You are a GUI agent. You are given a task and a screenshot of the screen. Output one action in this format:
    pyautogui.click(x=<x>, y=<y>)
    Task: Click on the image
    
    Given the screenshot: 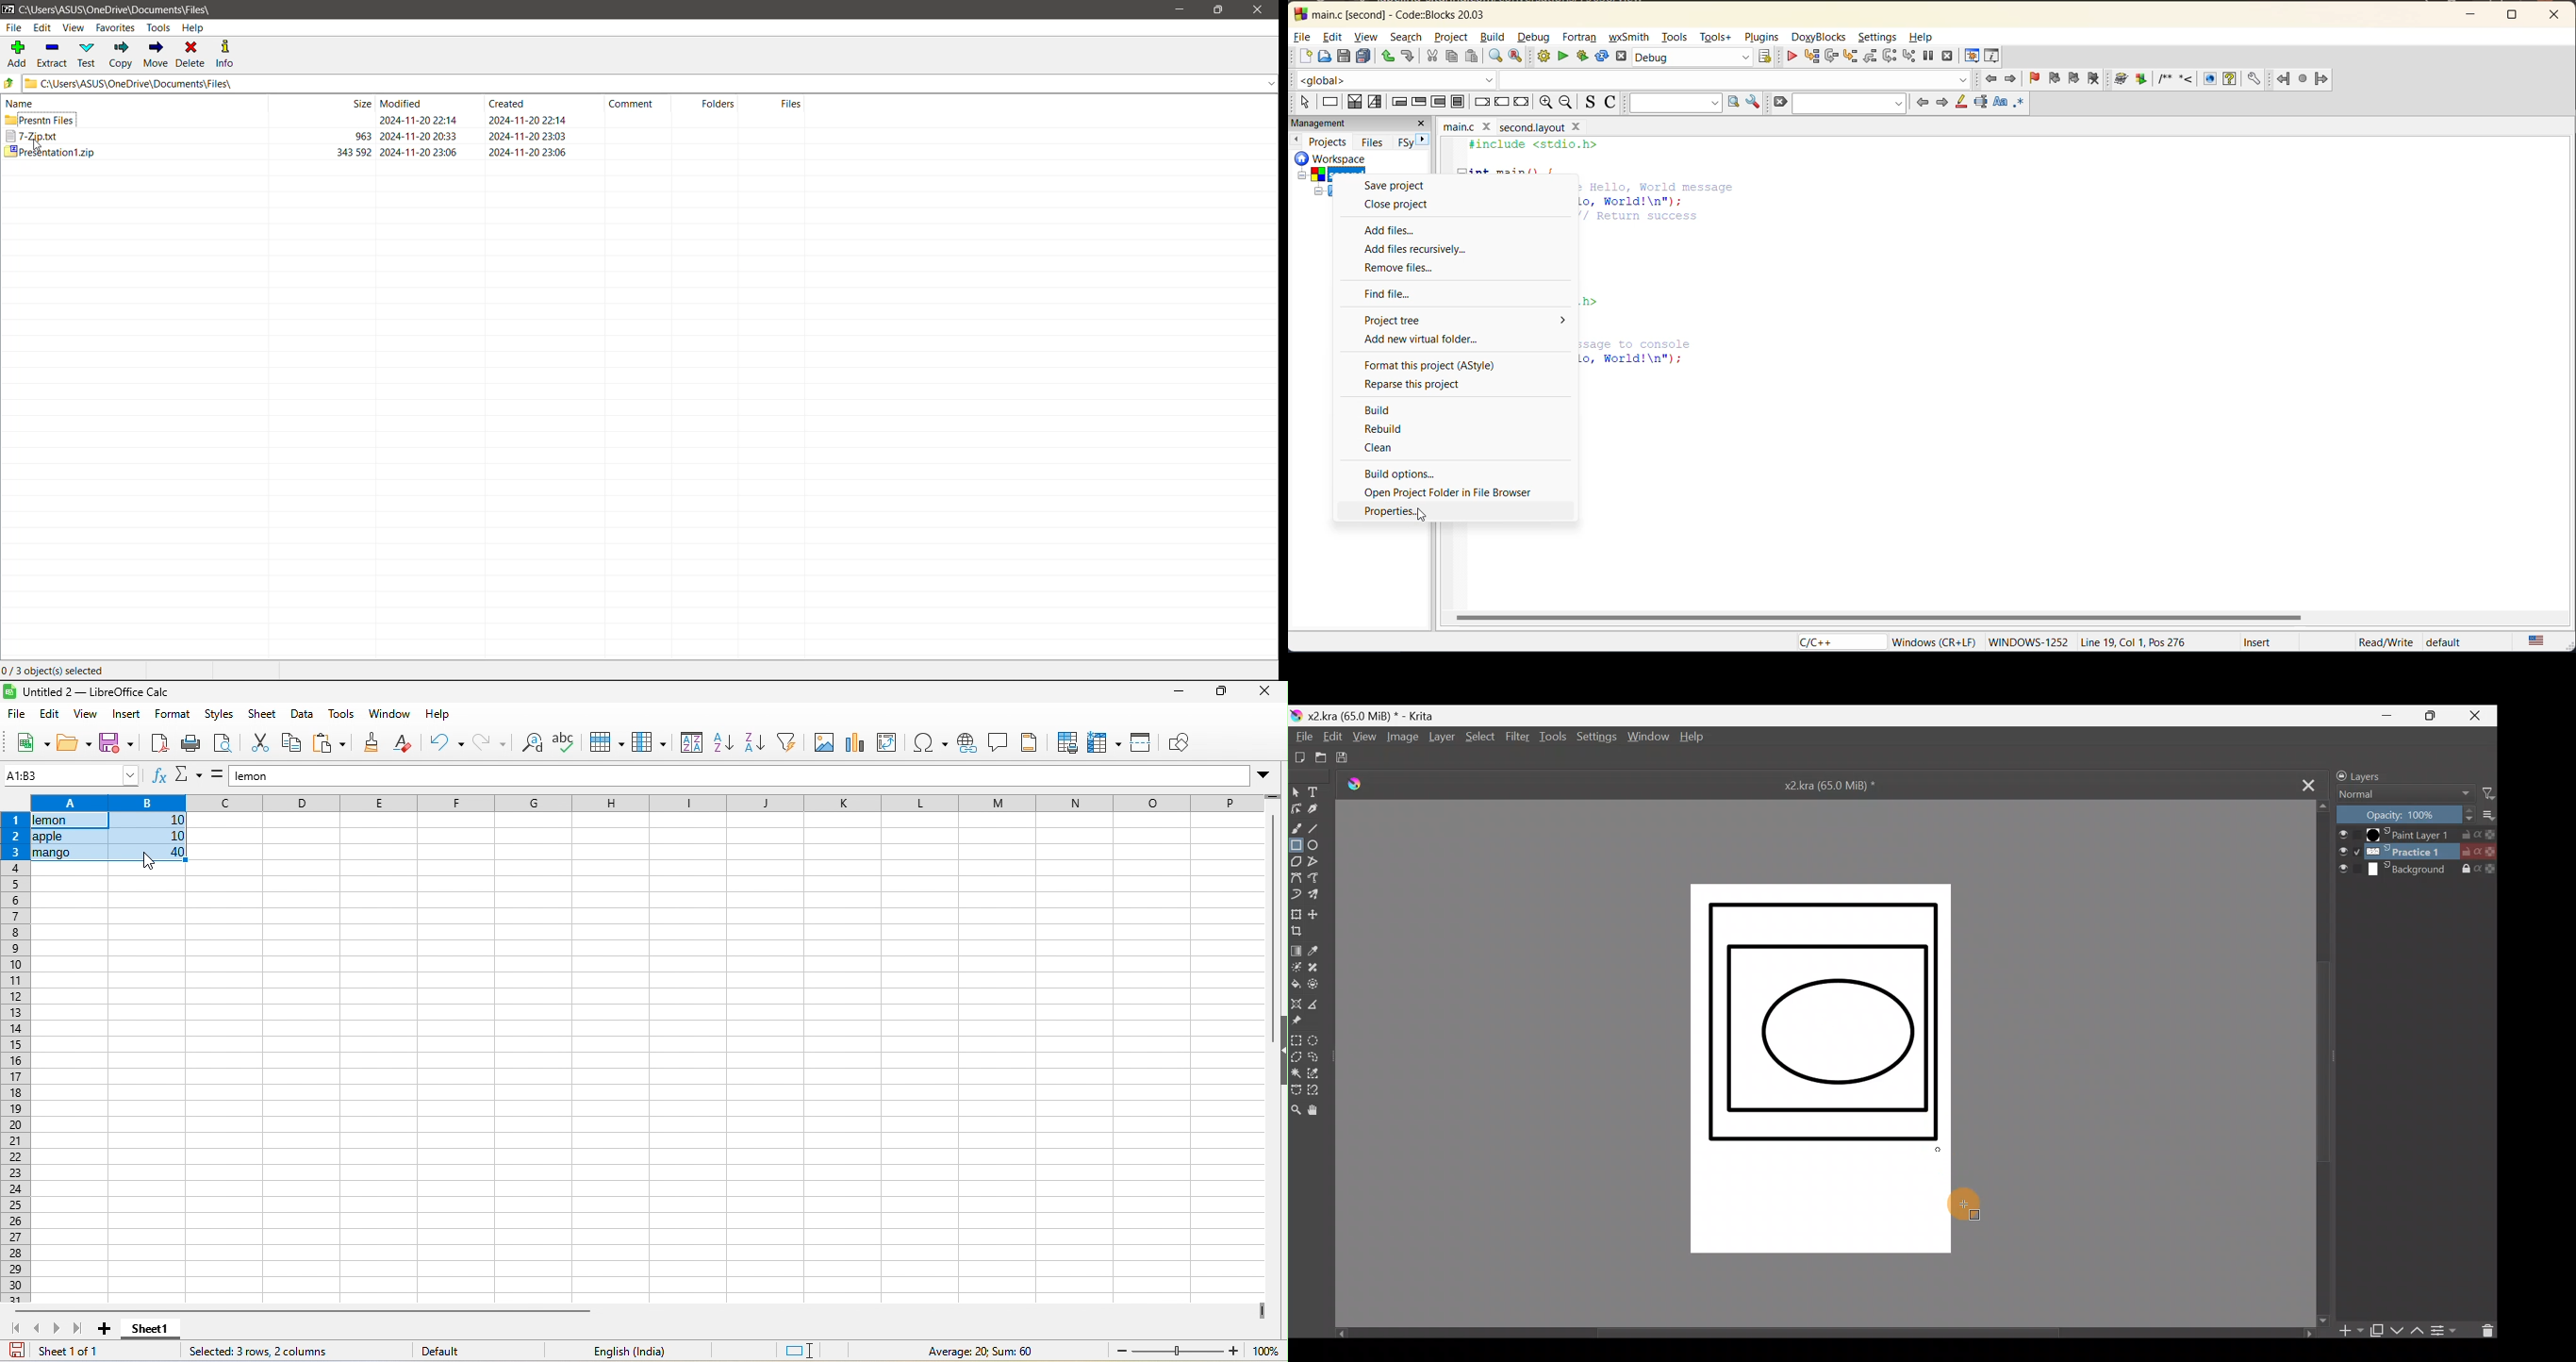 What is the action you would take?
    pyautogui.click(x=819, y=745)
    